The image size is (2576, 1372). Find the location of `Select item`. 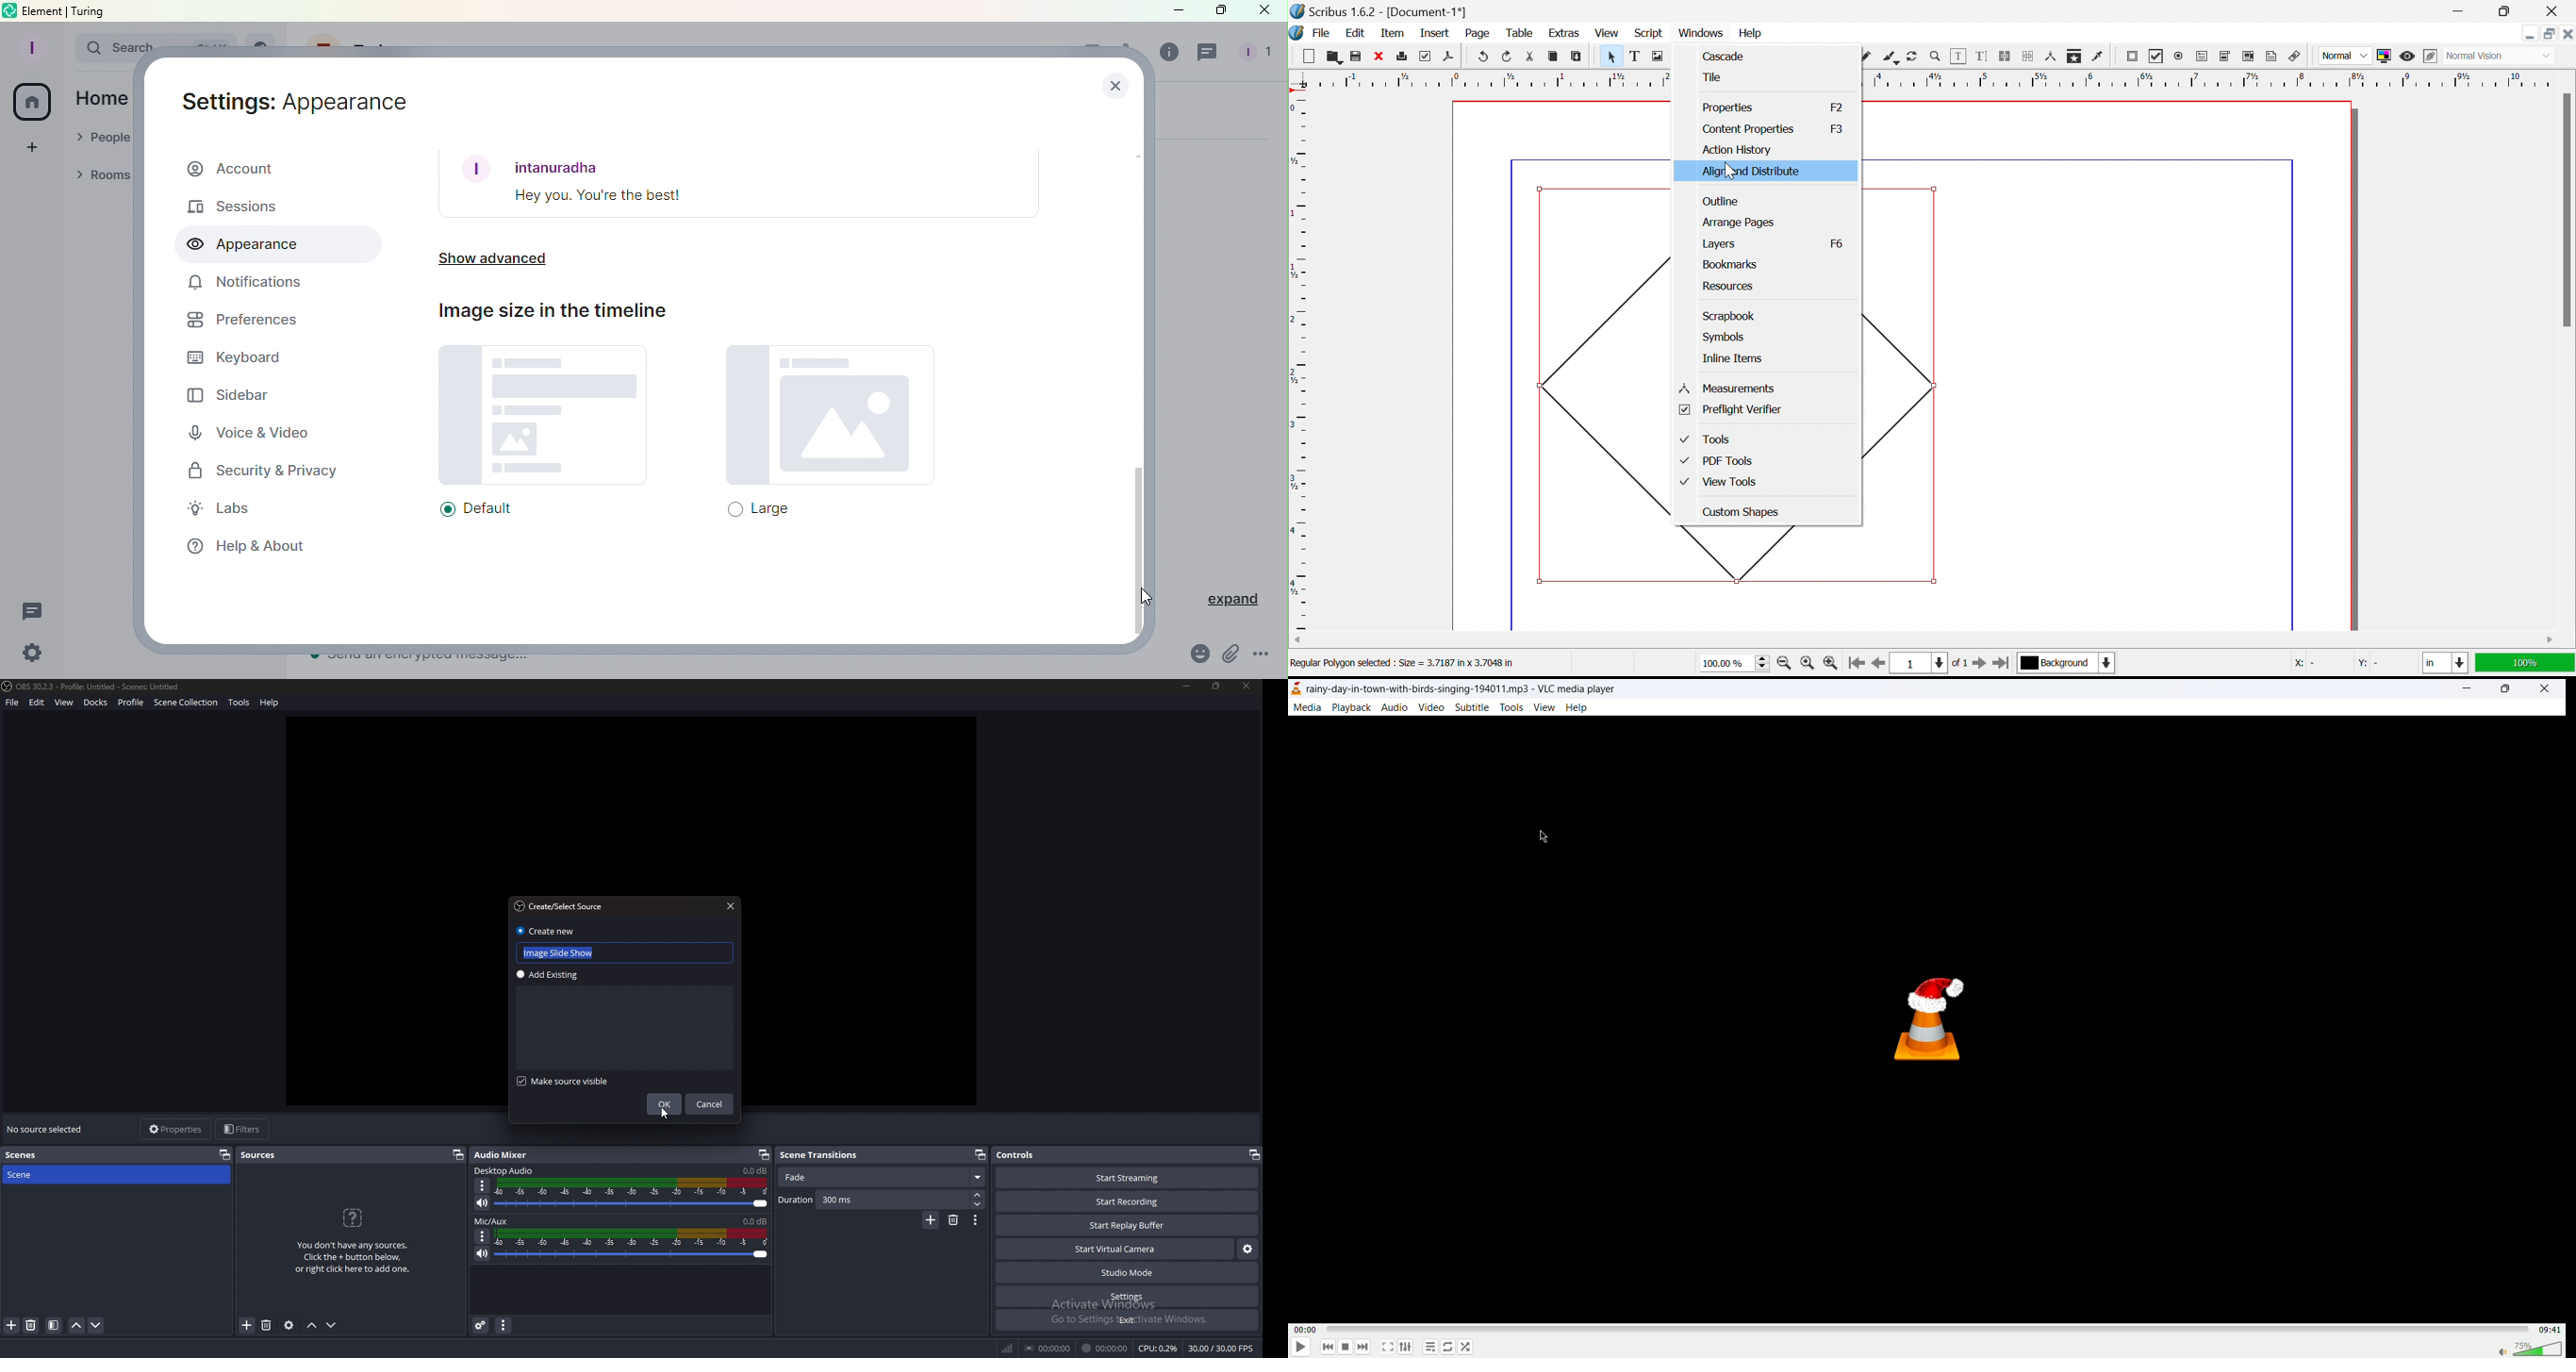

Select item is located at coordinates (1614, 56).